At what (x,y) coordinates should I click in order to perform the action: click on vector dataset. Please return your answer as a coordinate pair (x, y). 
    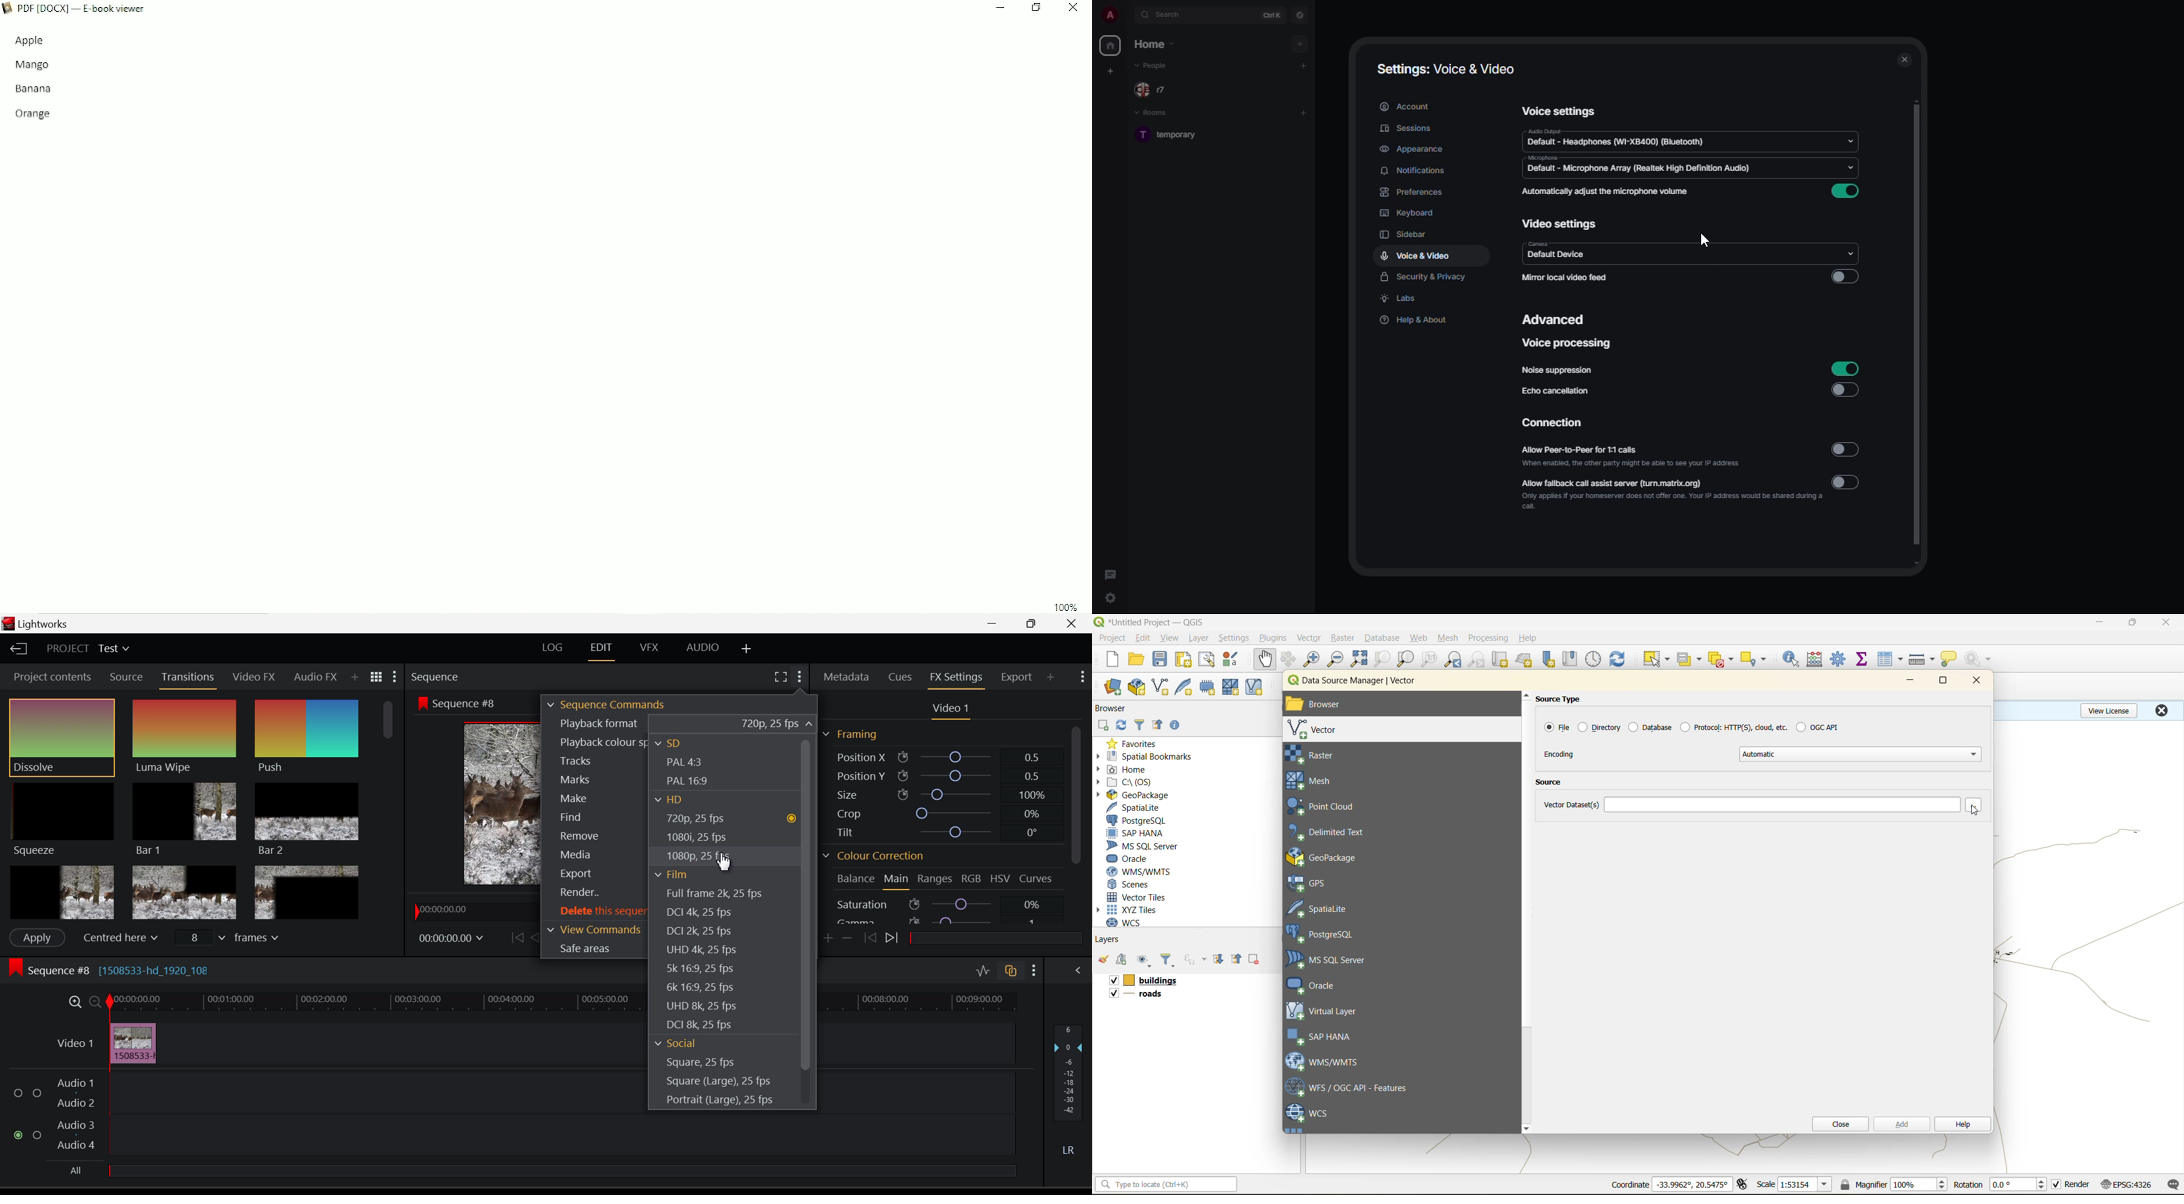
    Looking at the image, I should click on (1571, 804).